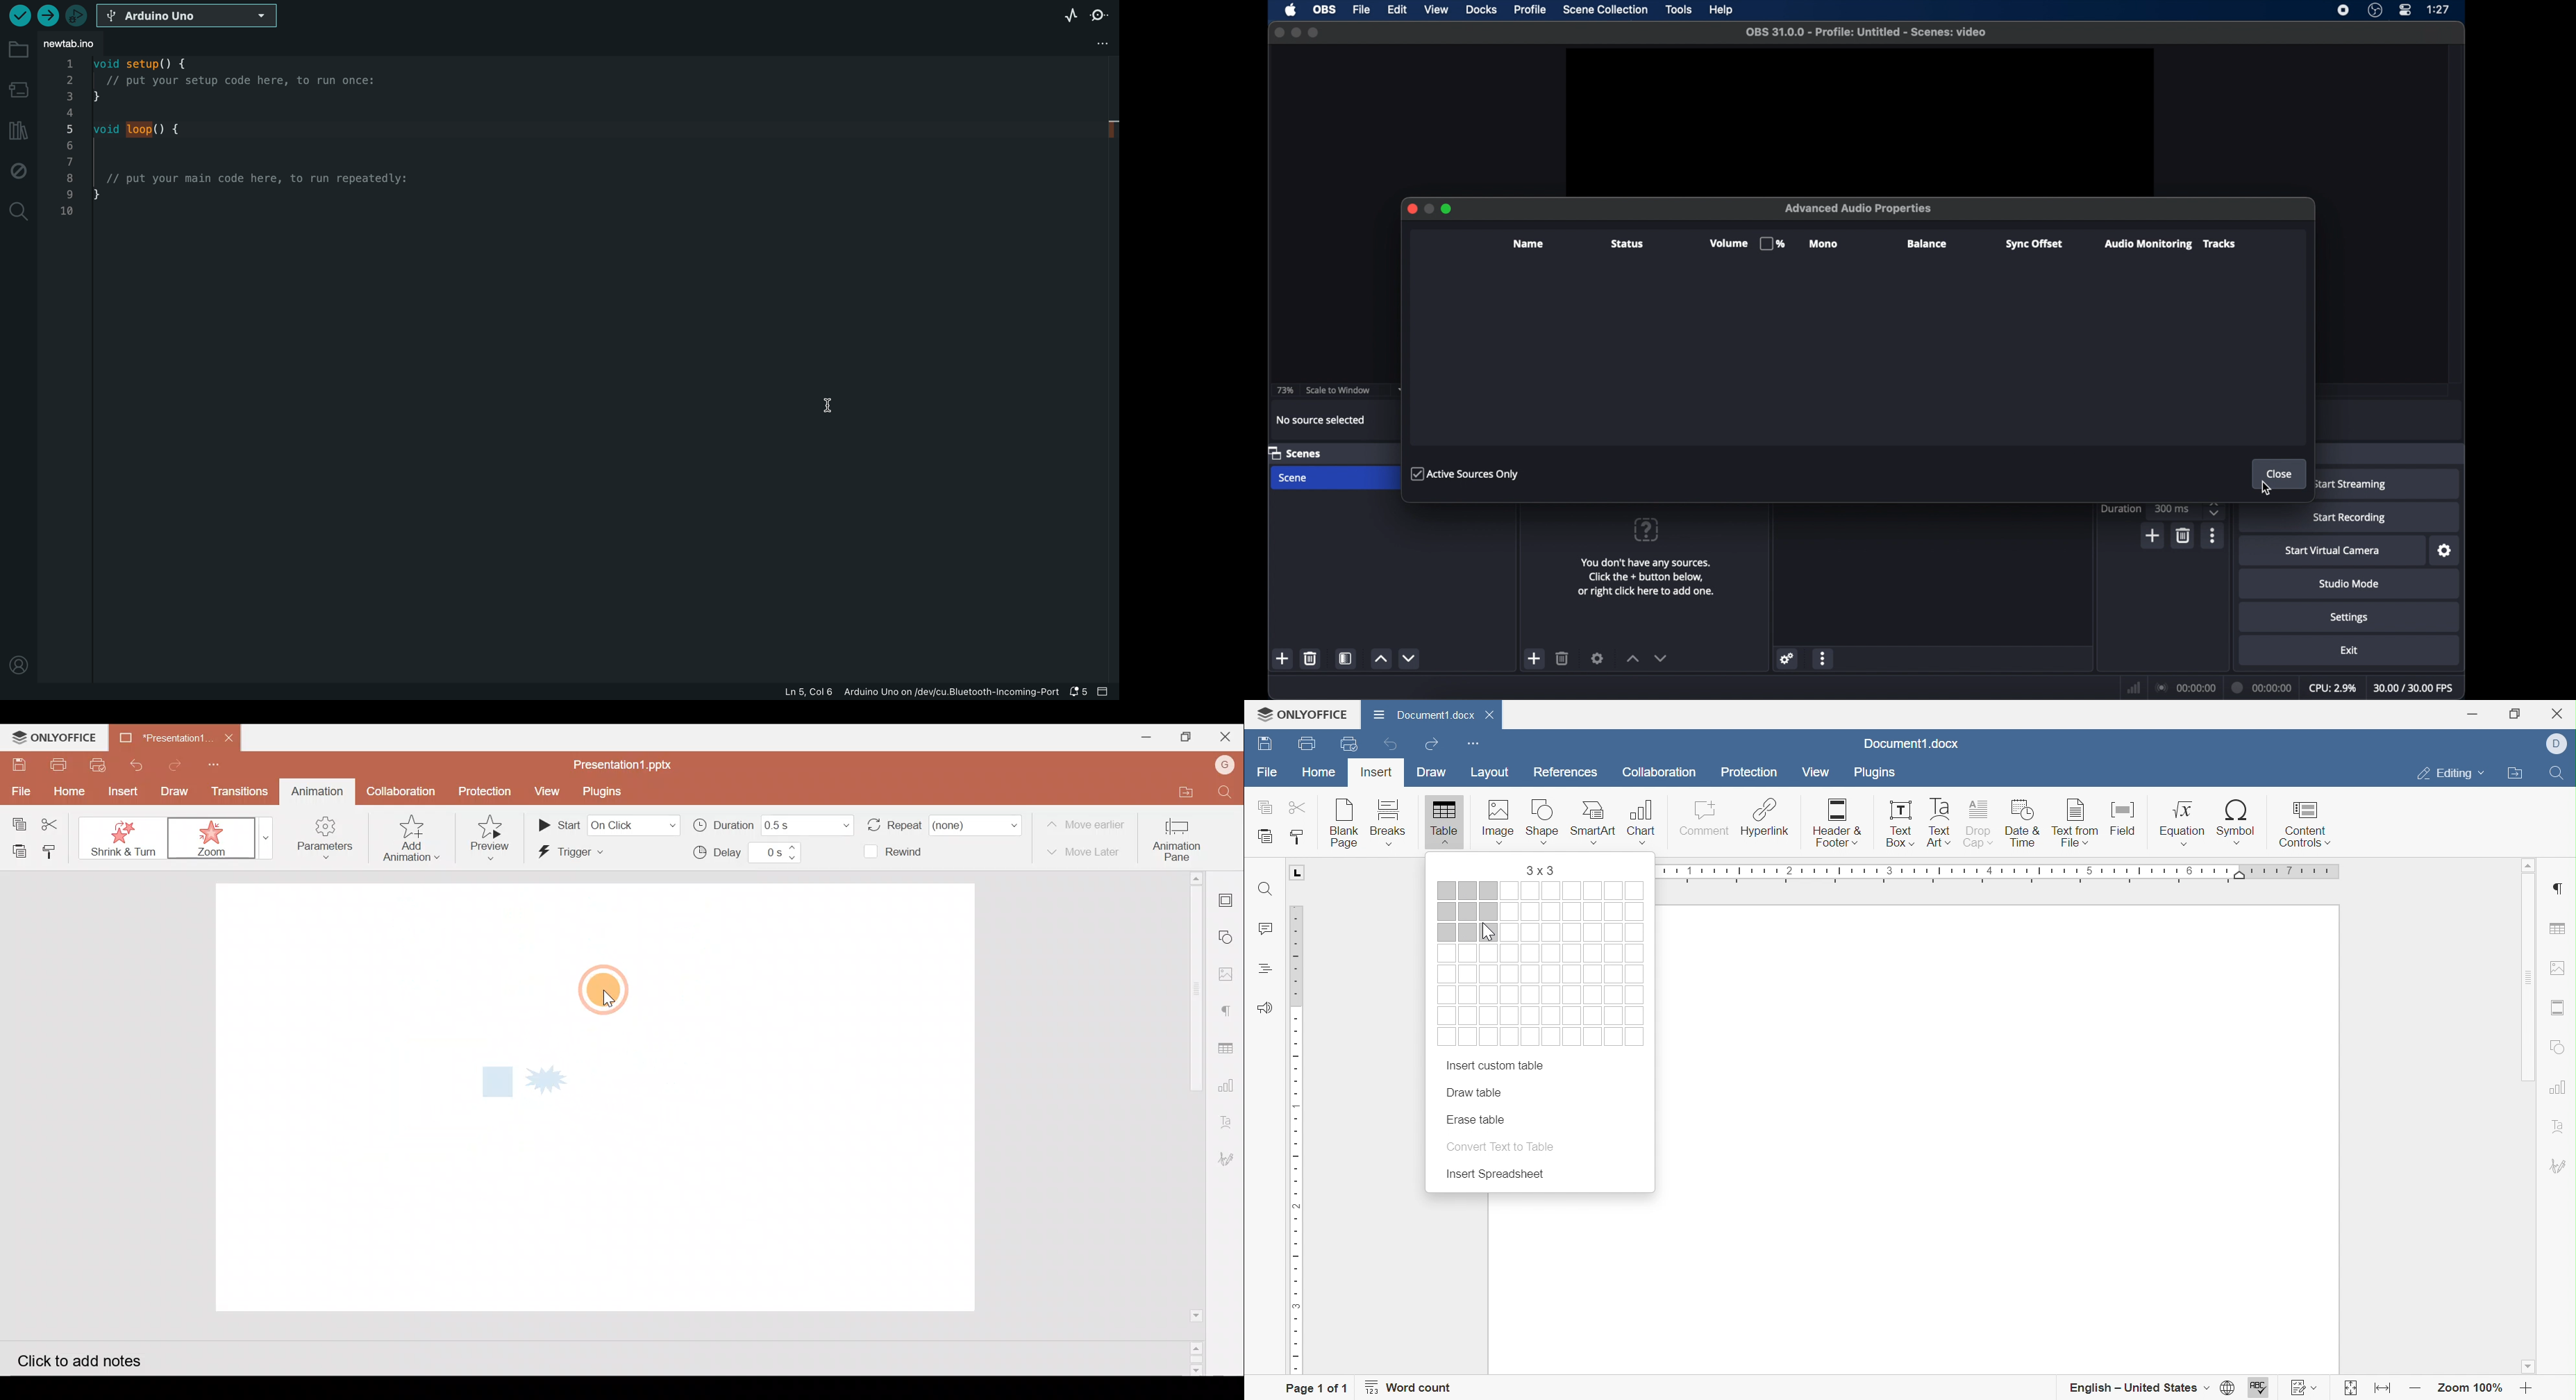 Image resolution: width=2576 pixels, height=1400 pixels. What do you see at coordinates (1535, 659) in the screenshot?
I see `add` at bounding box center [1535, 659].